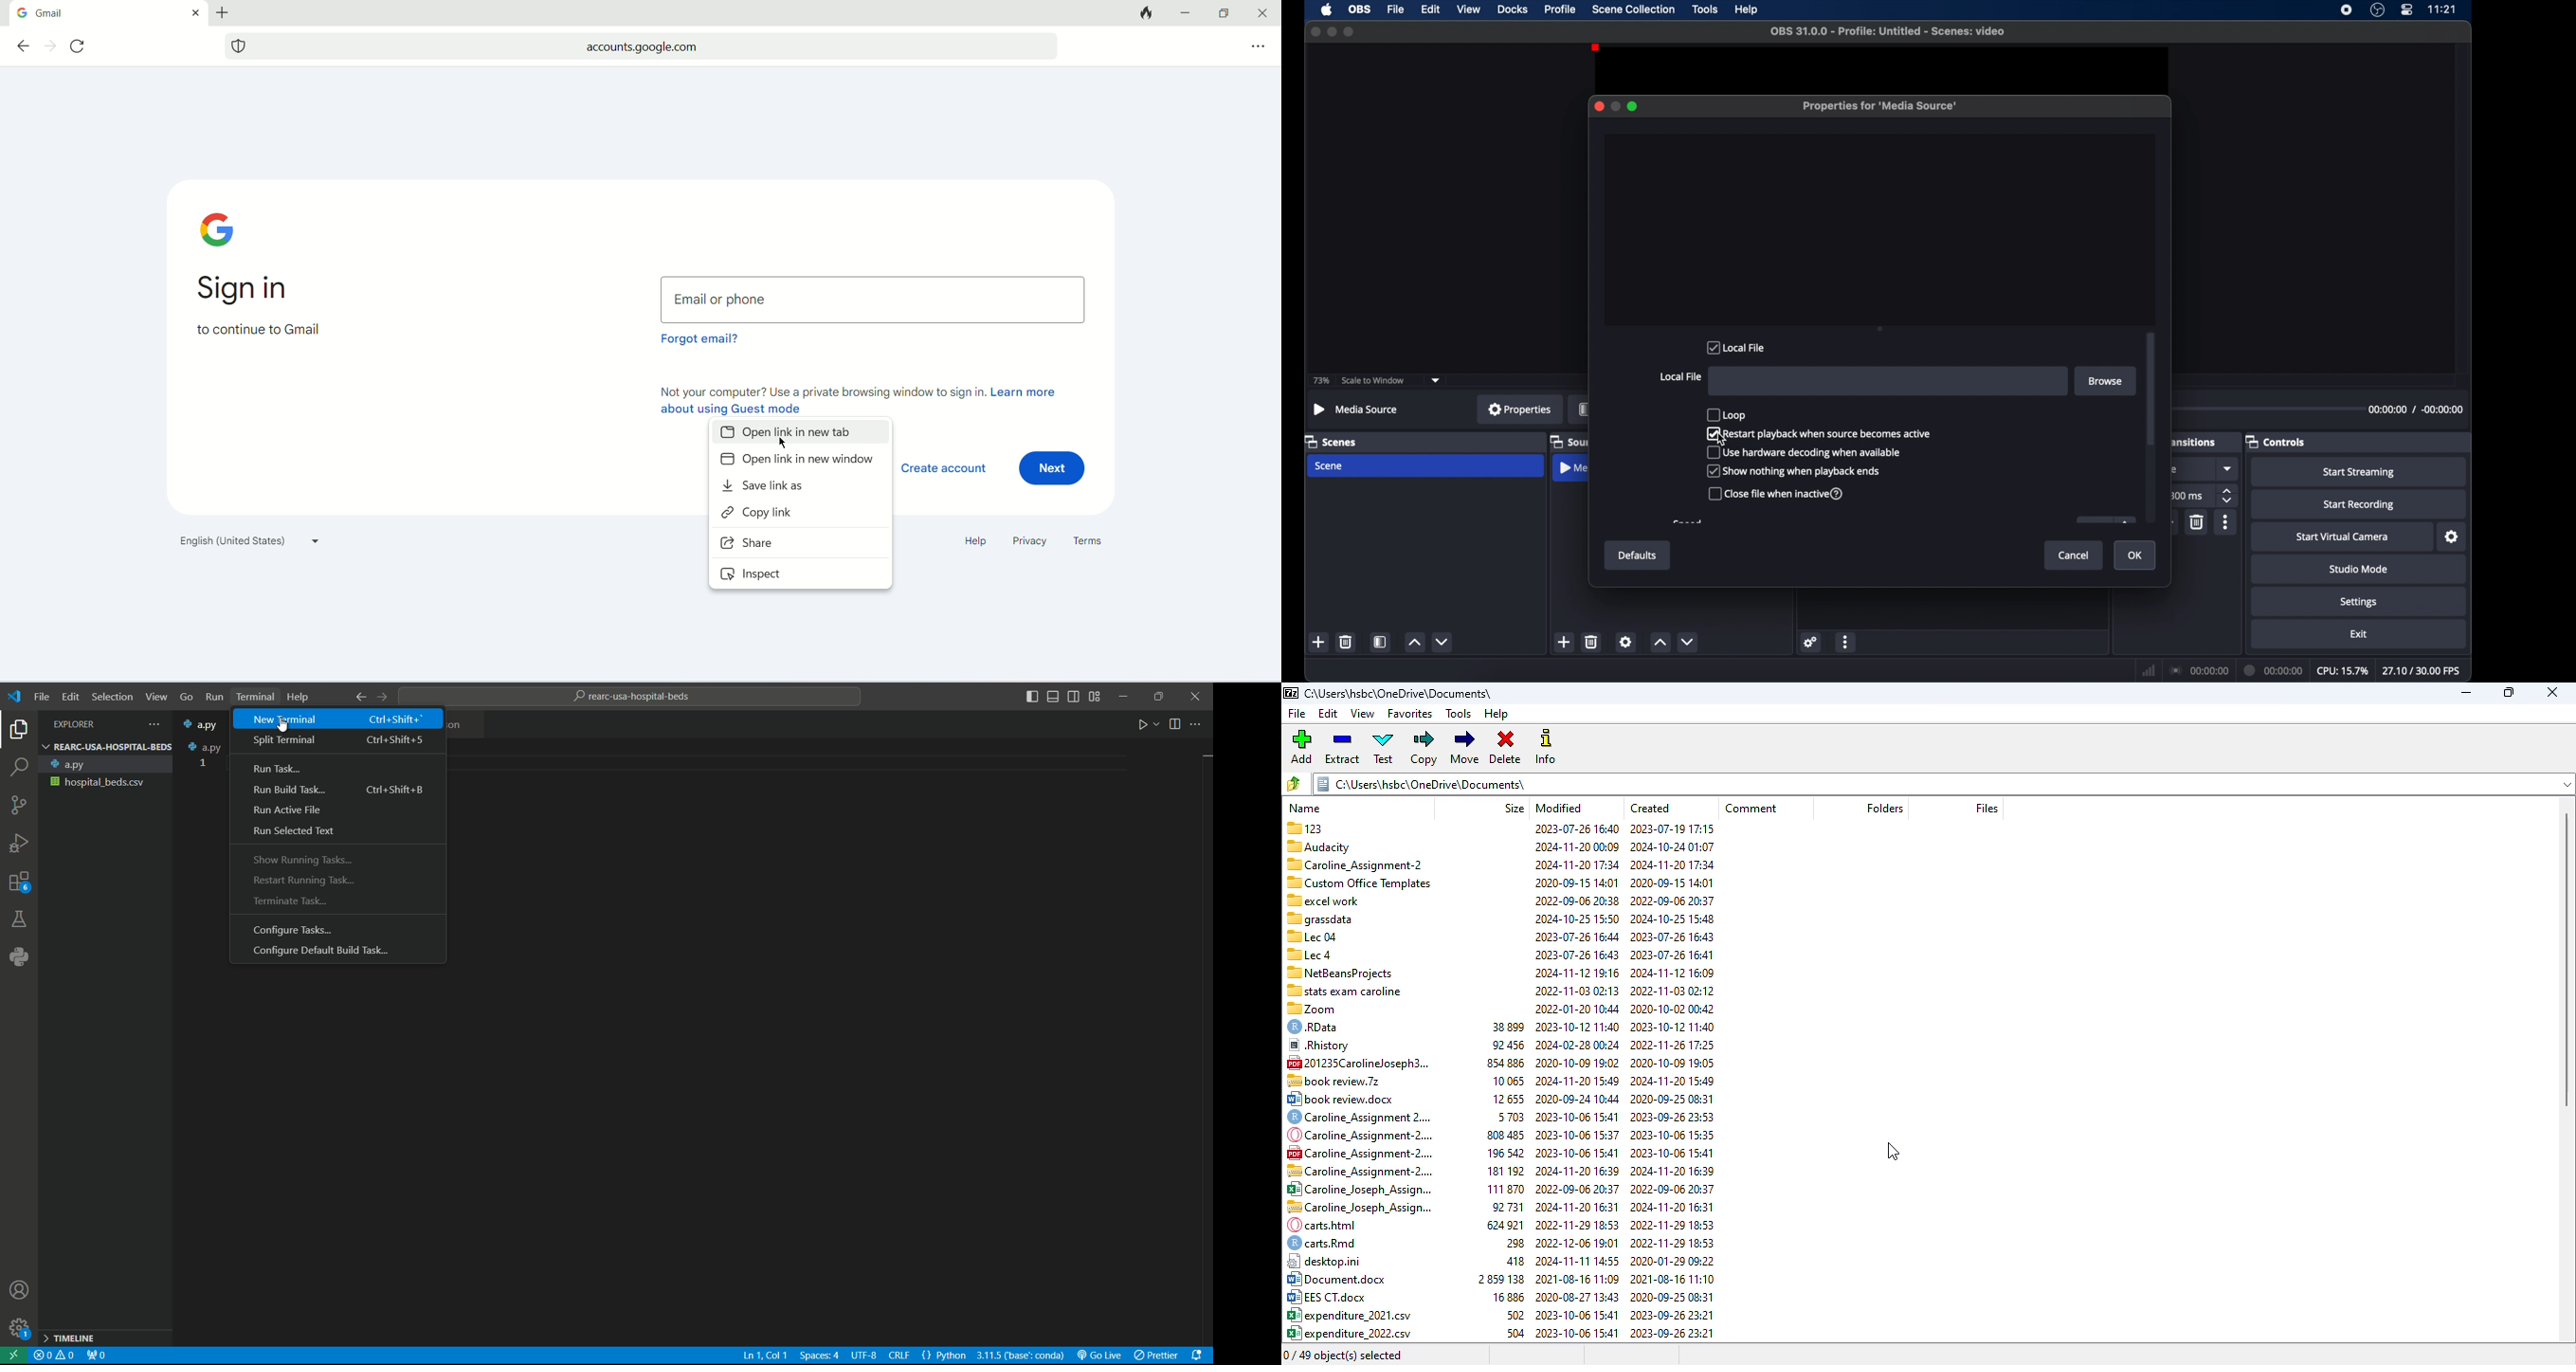 The width and height of the screenshot is (2576, 1372). What do you see at coordinates (2359, 634) in the screenshot?
I see `exit` at bounding box center [2359, 634].